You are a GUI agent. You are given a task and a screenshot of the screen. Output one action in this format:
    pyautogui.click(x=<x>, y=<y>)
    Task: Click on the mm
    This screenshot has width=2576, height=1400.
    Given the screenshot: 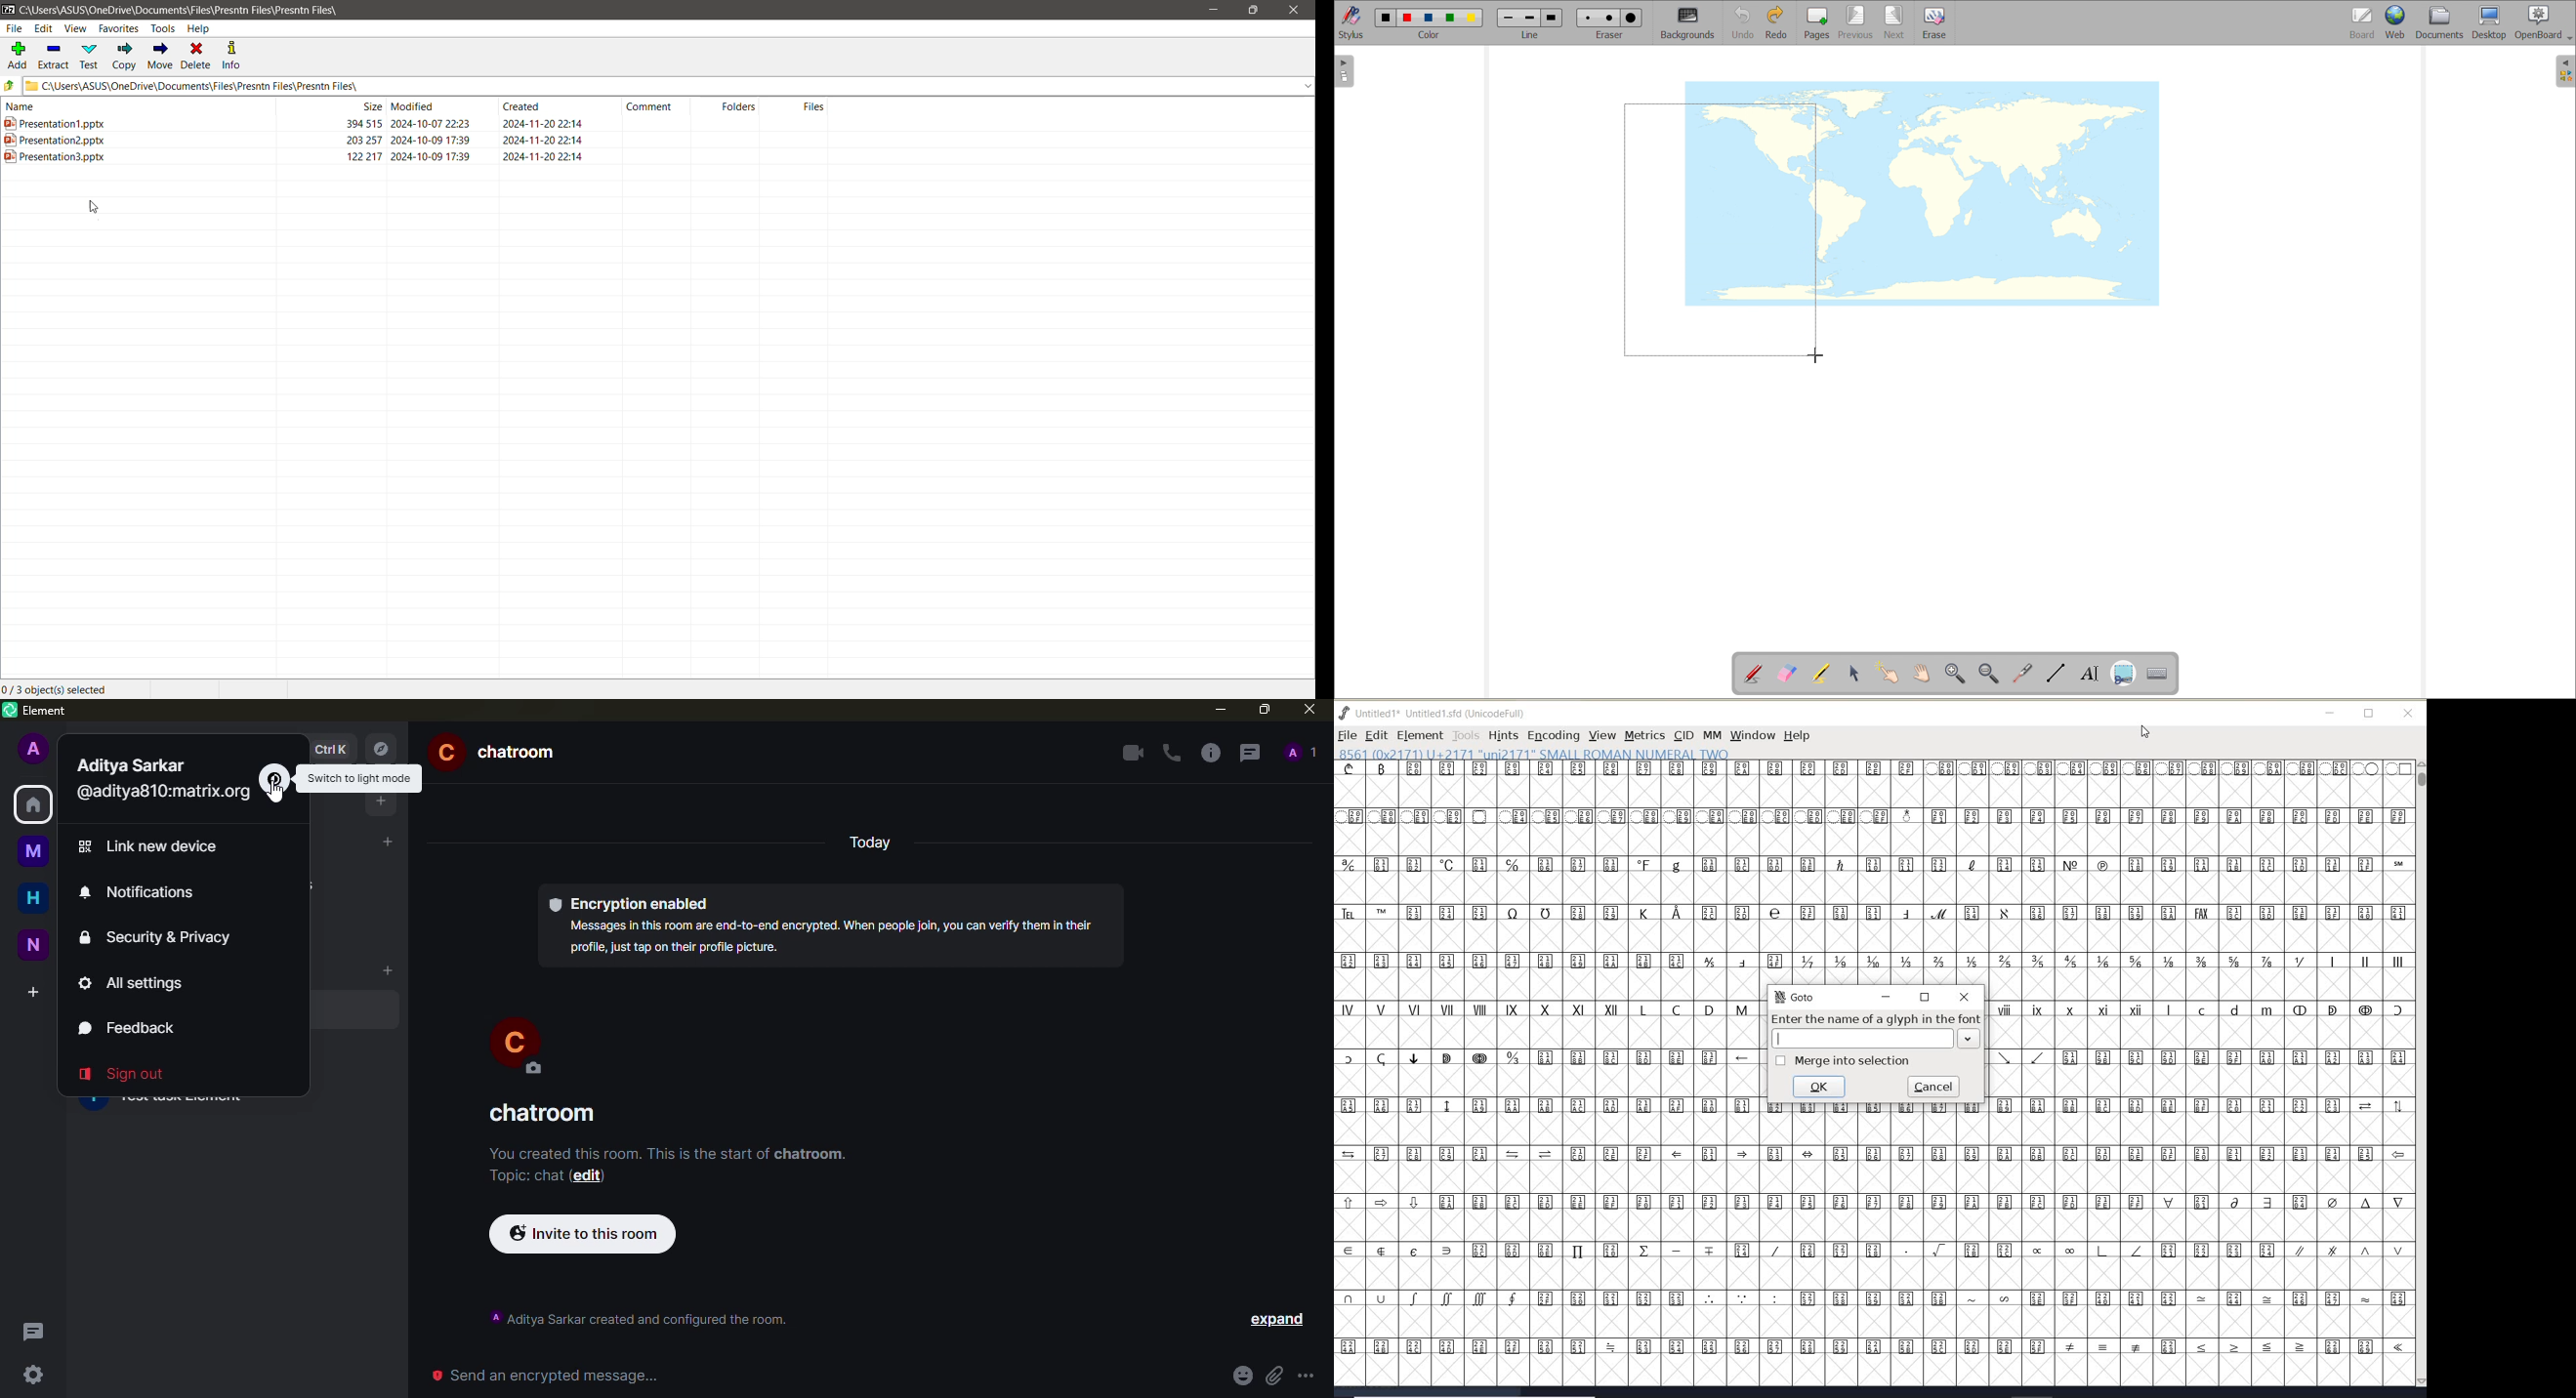 What is the action you would take?
    pyautogui.click(x=1711, y=733)
    